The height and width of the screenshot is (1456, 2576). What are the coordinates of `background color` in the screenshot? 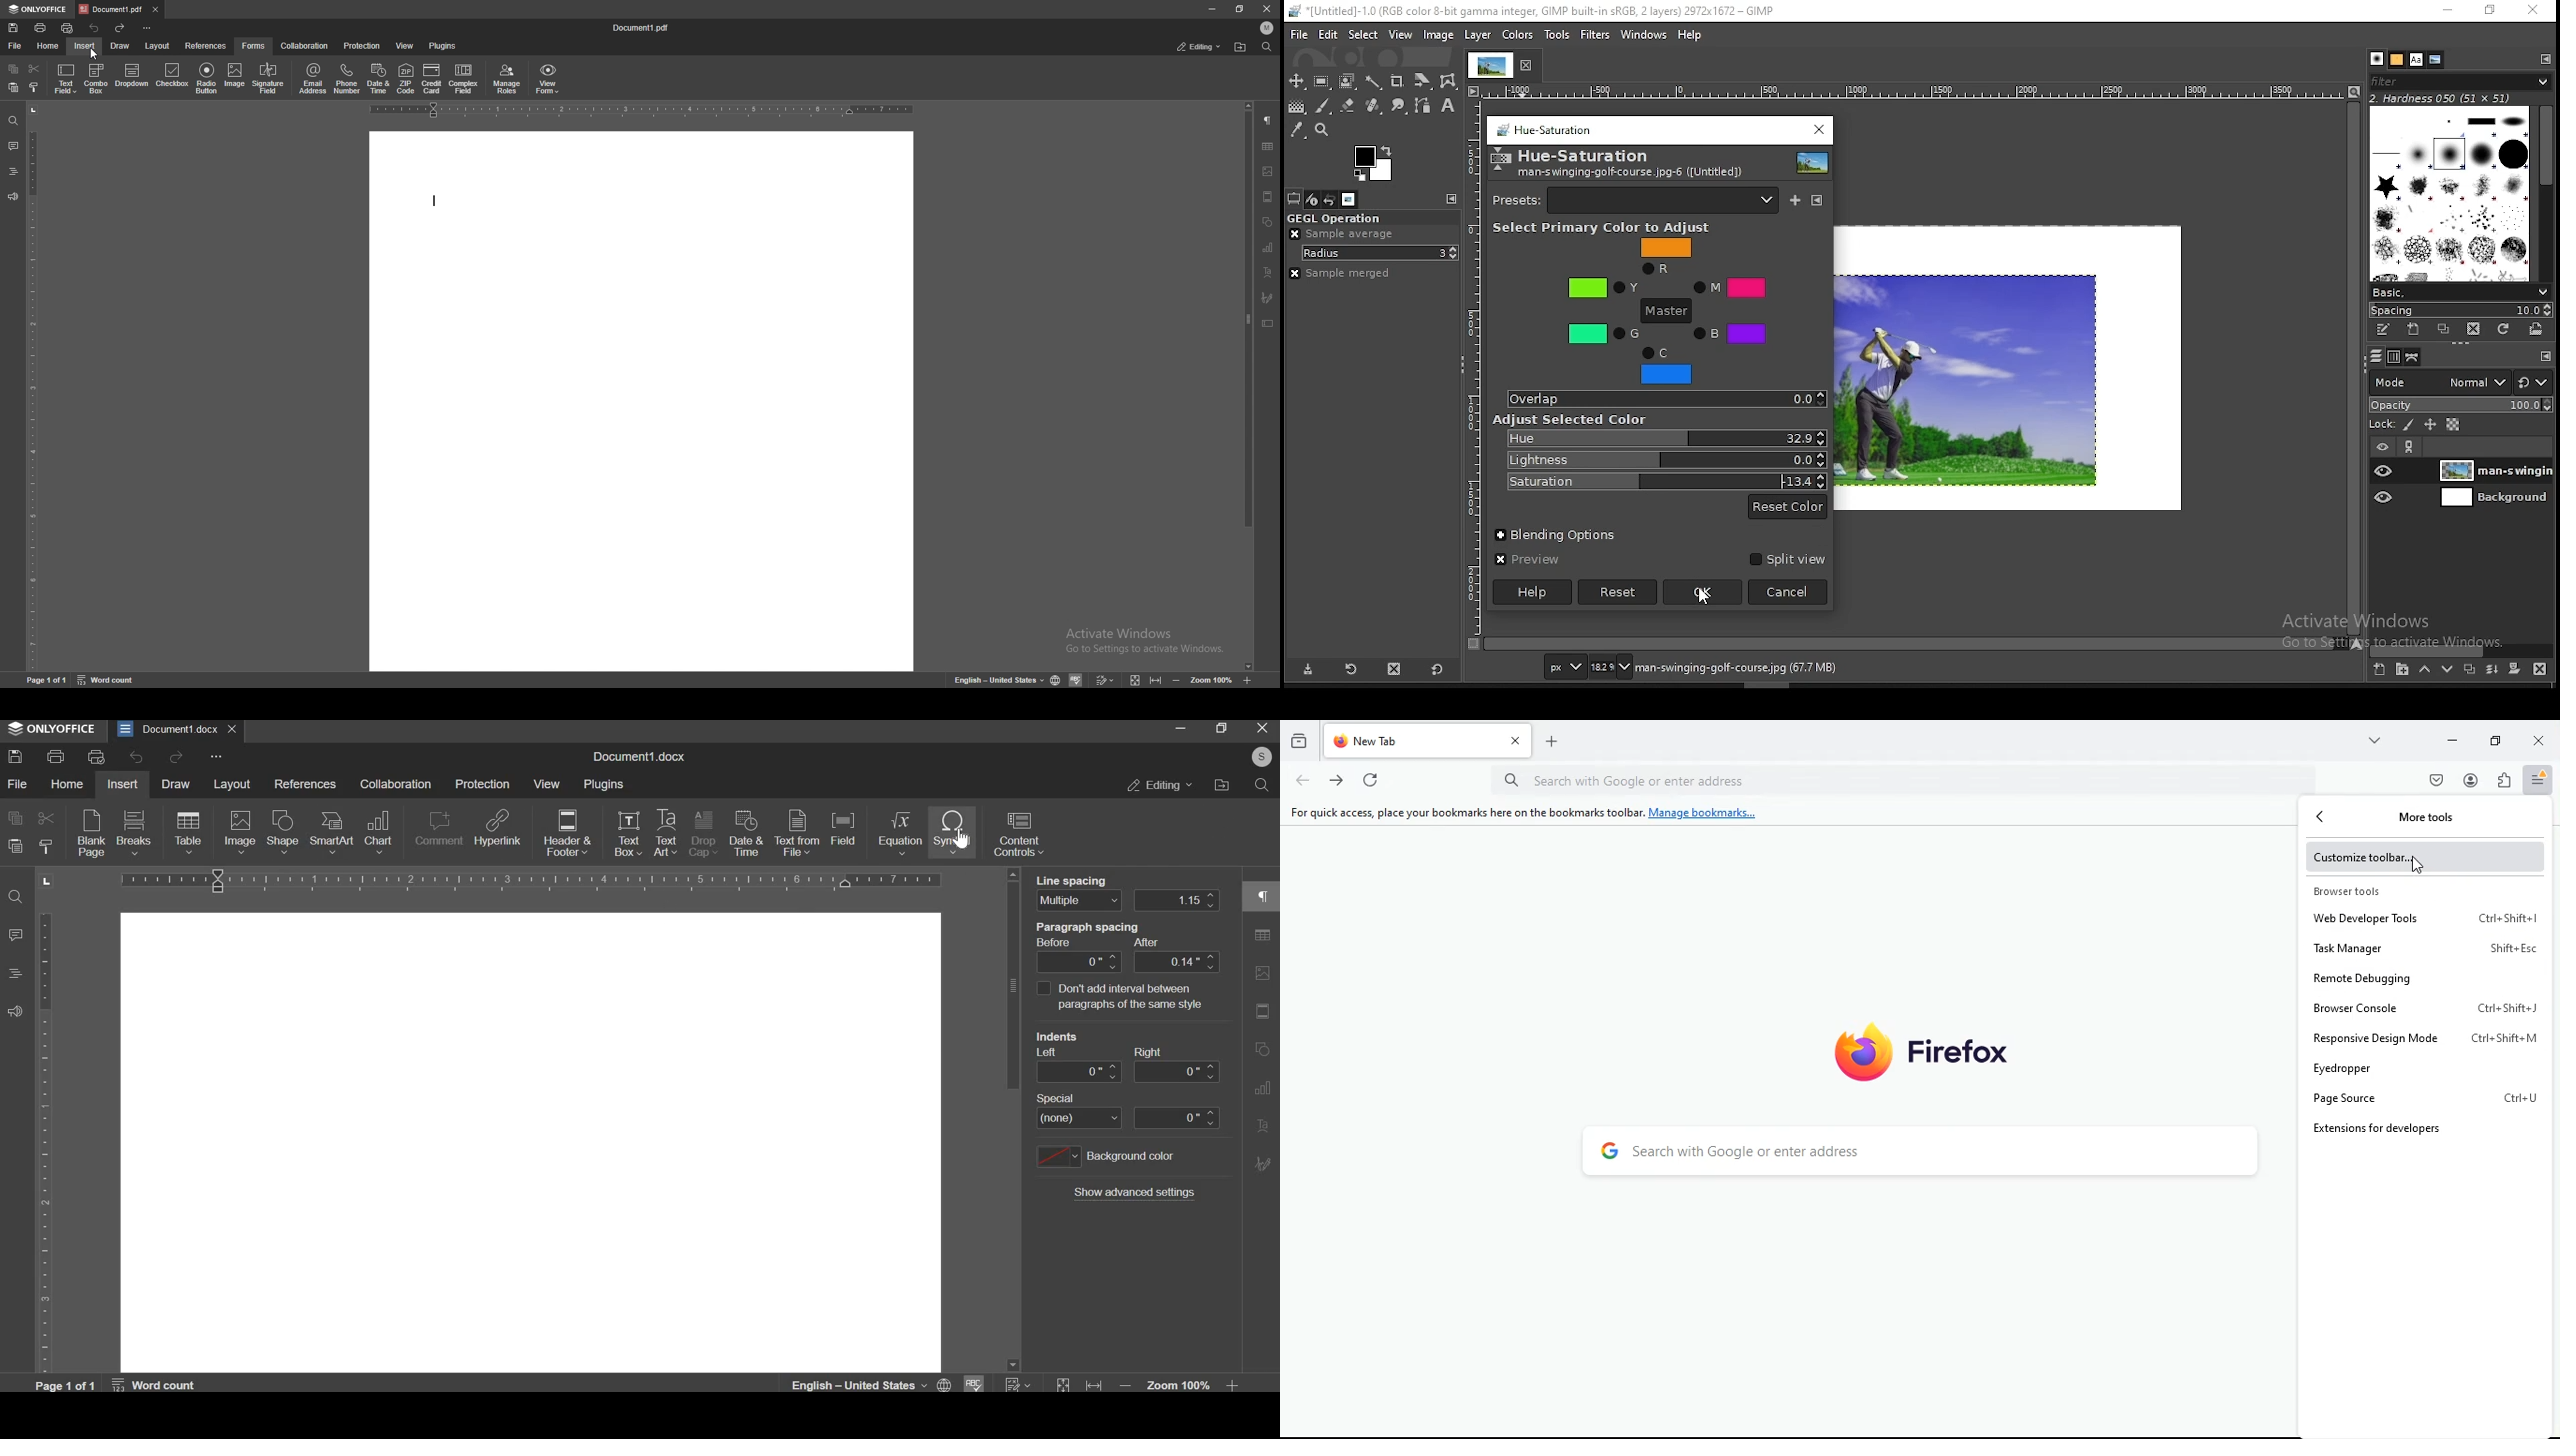 It's located at (1104, 1157).